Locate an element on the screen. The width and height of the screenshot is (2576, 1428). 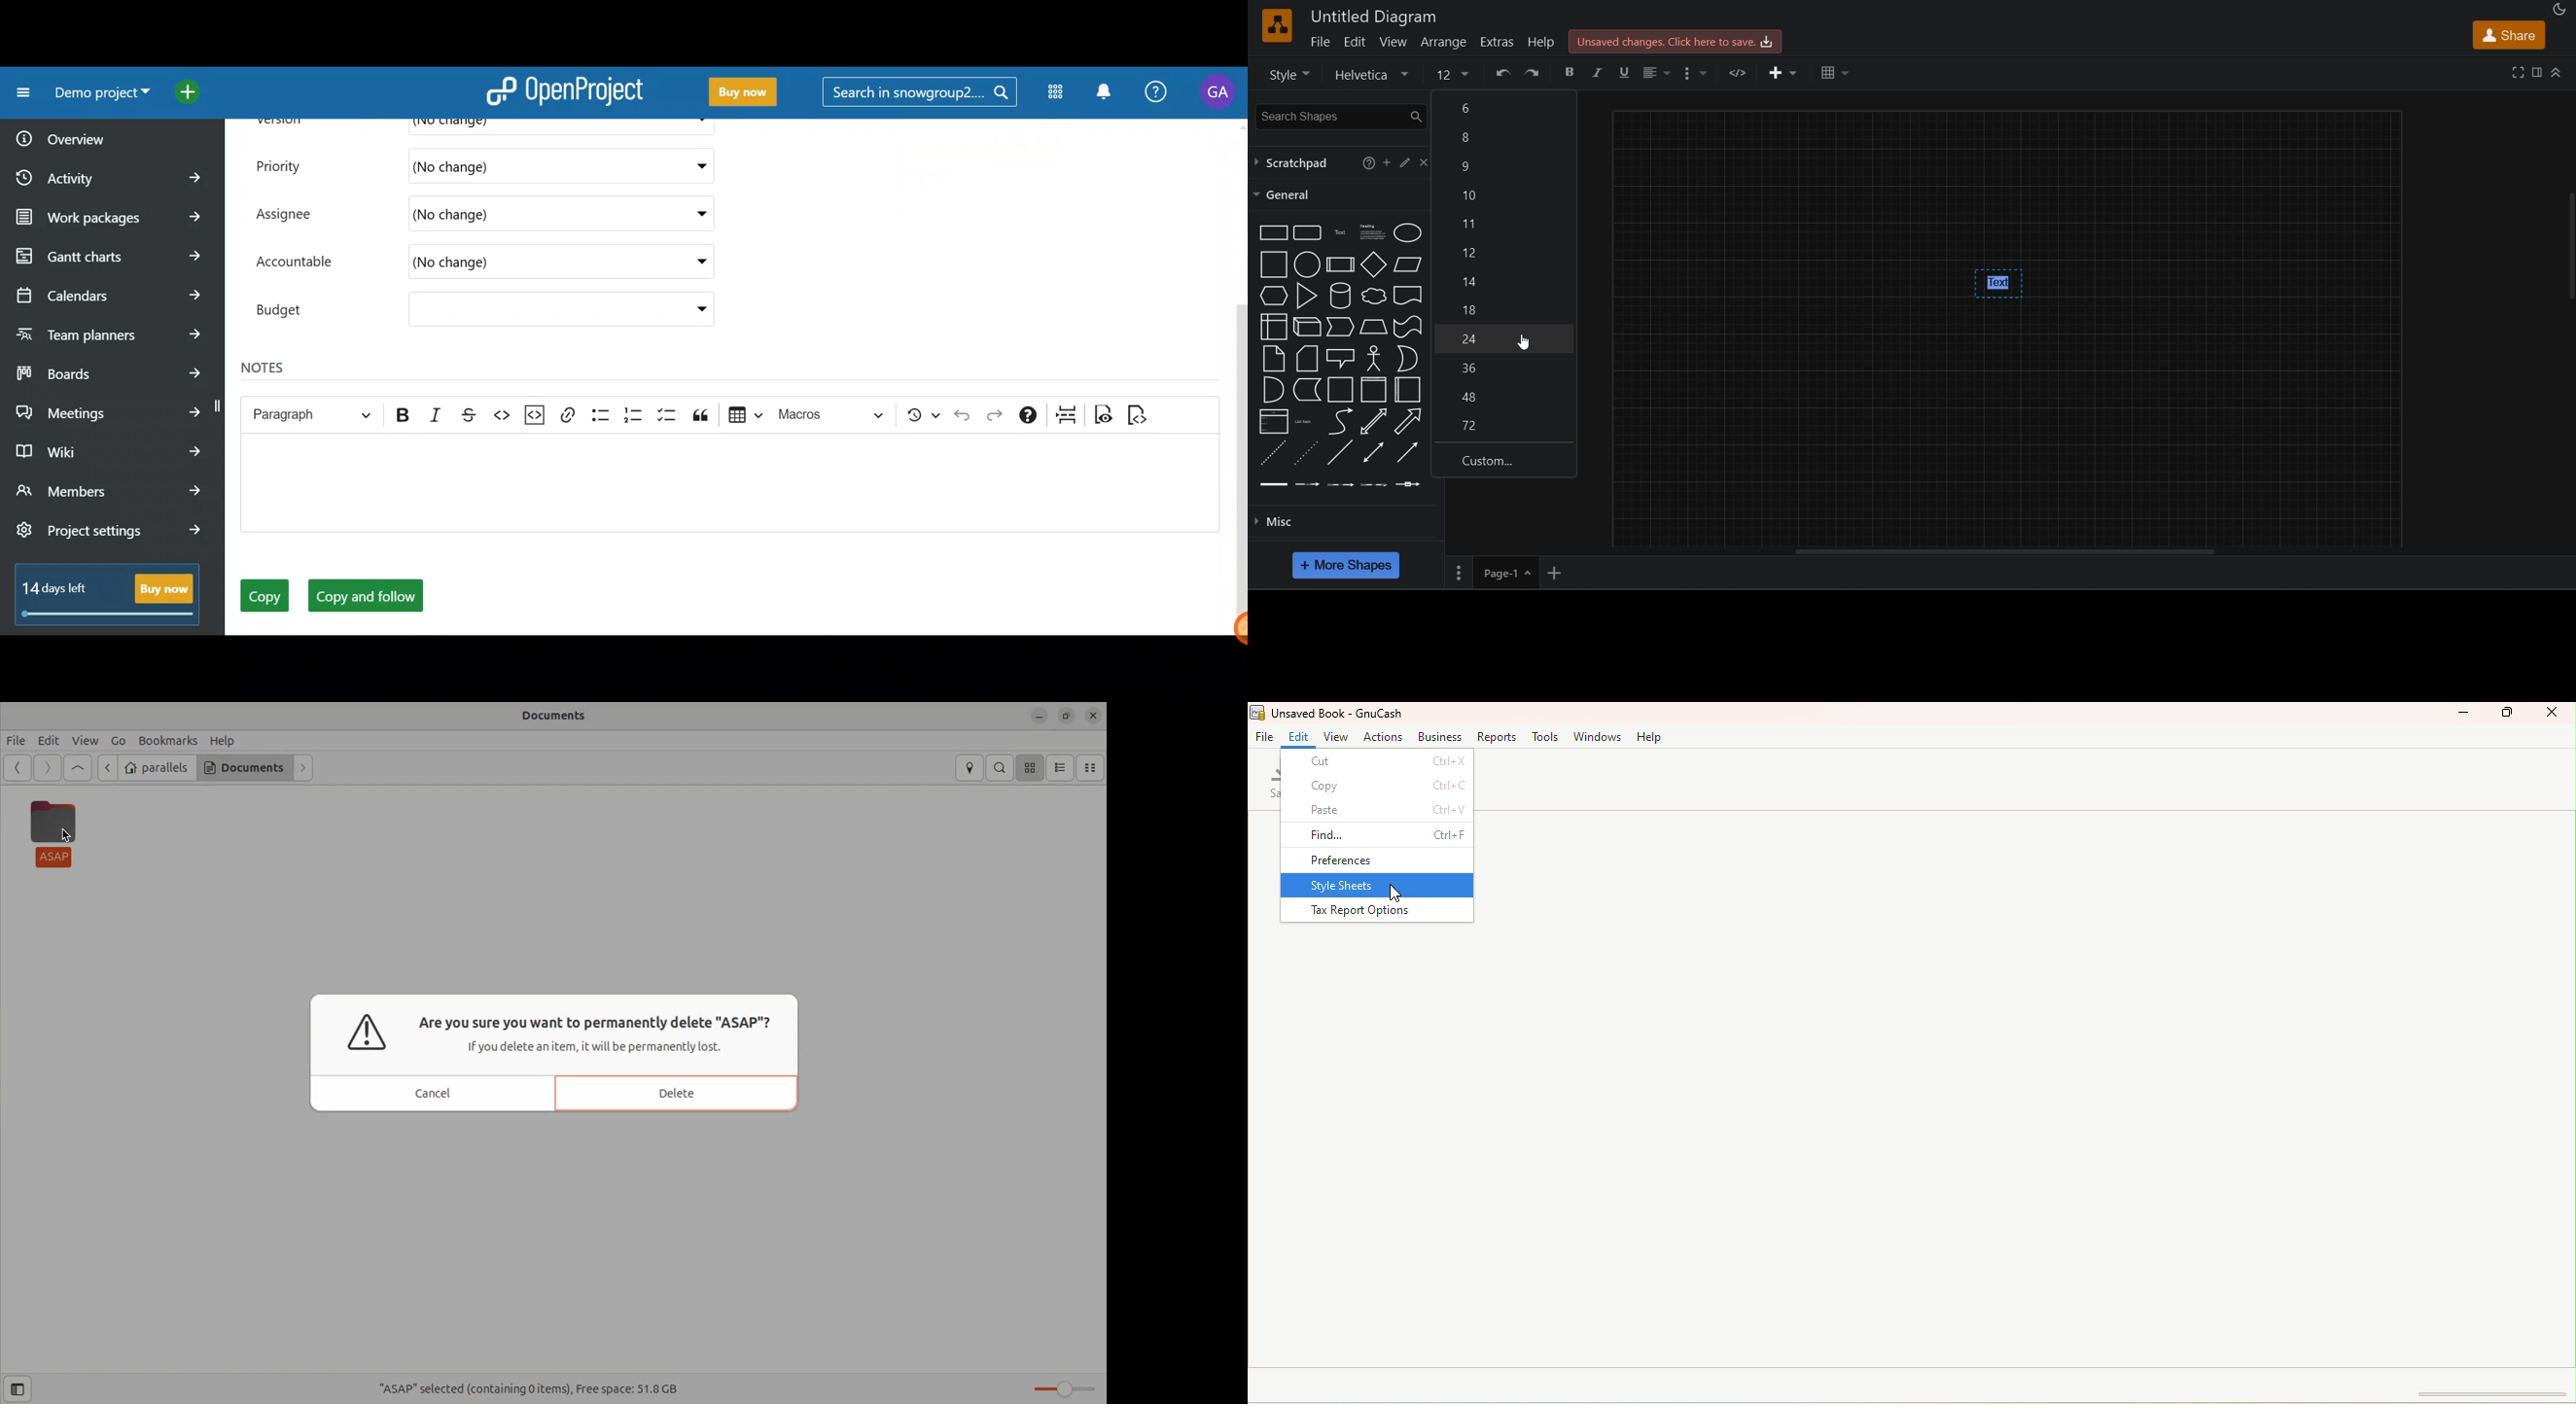
add new page is located at coordinates (1555, 573).